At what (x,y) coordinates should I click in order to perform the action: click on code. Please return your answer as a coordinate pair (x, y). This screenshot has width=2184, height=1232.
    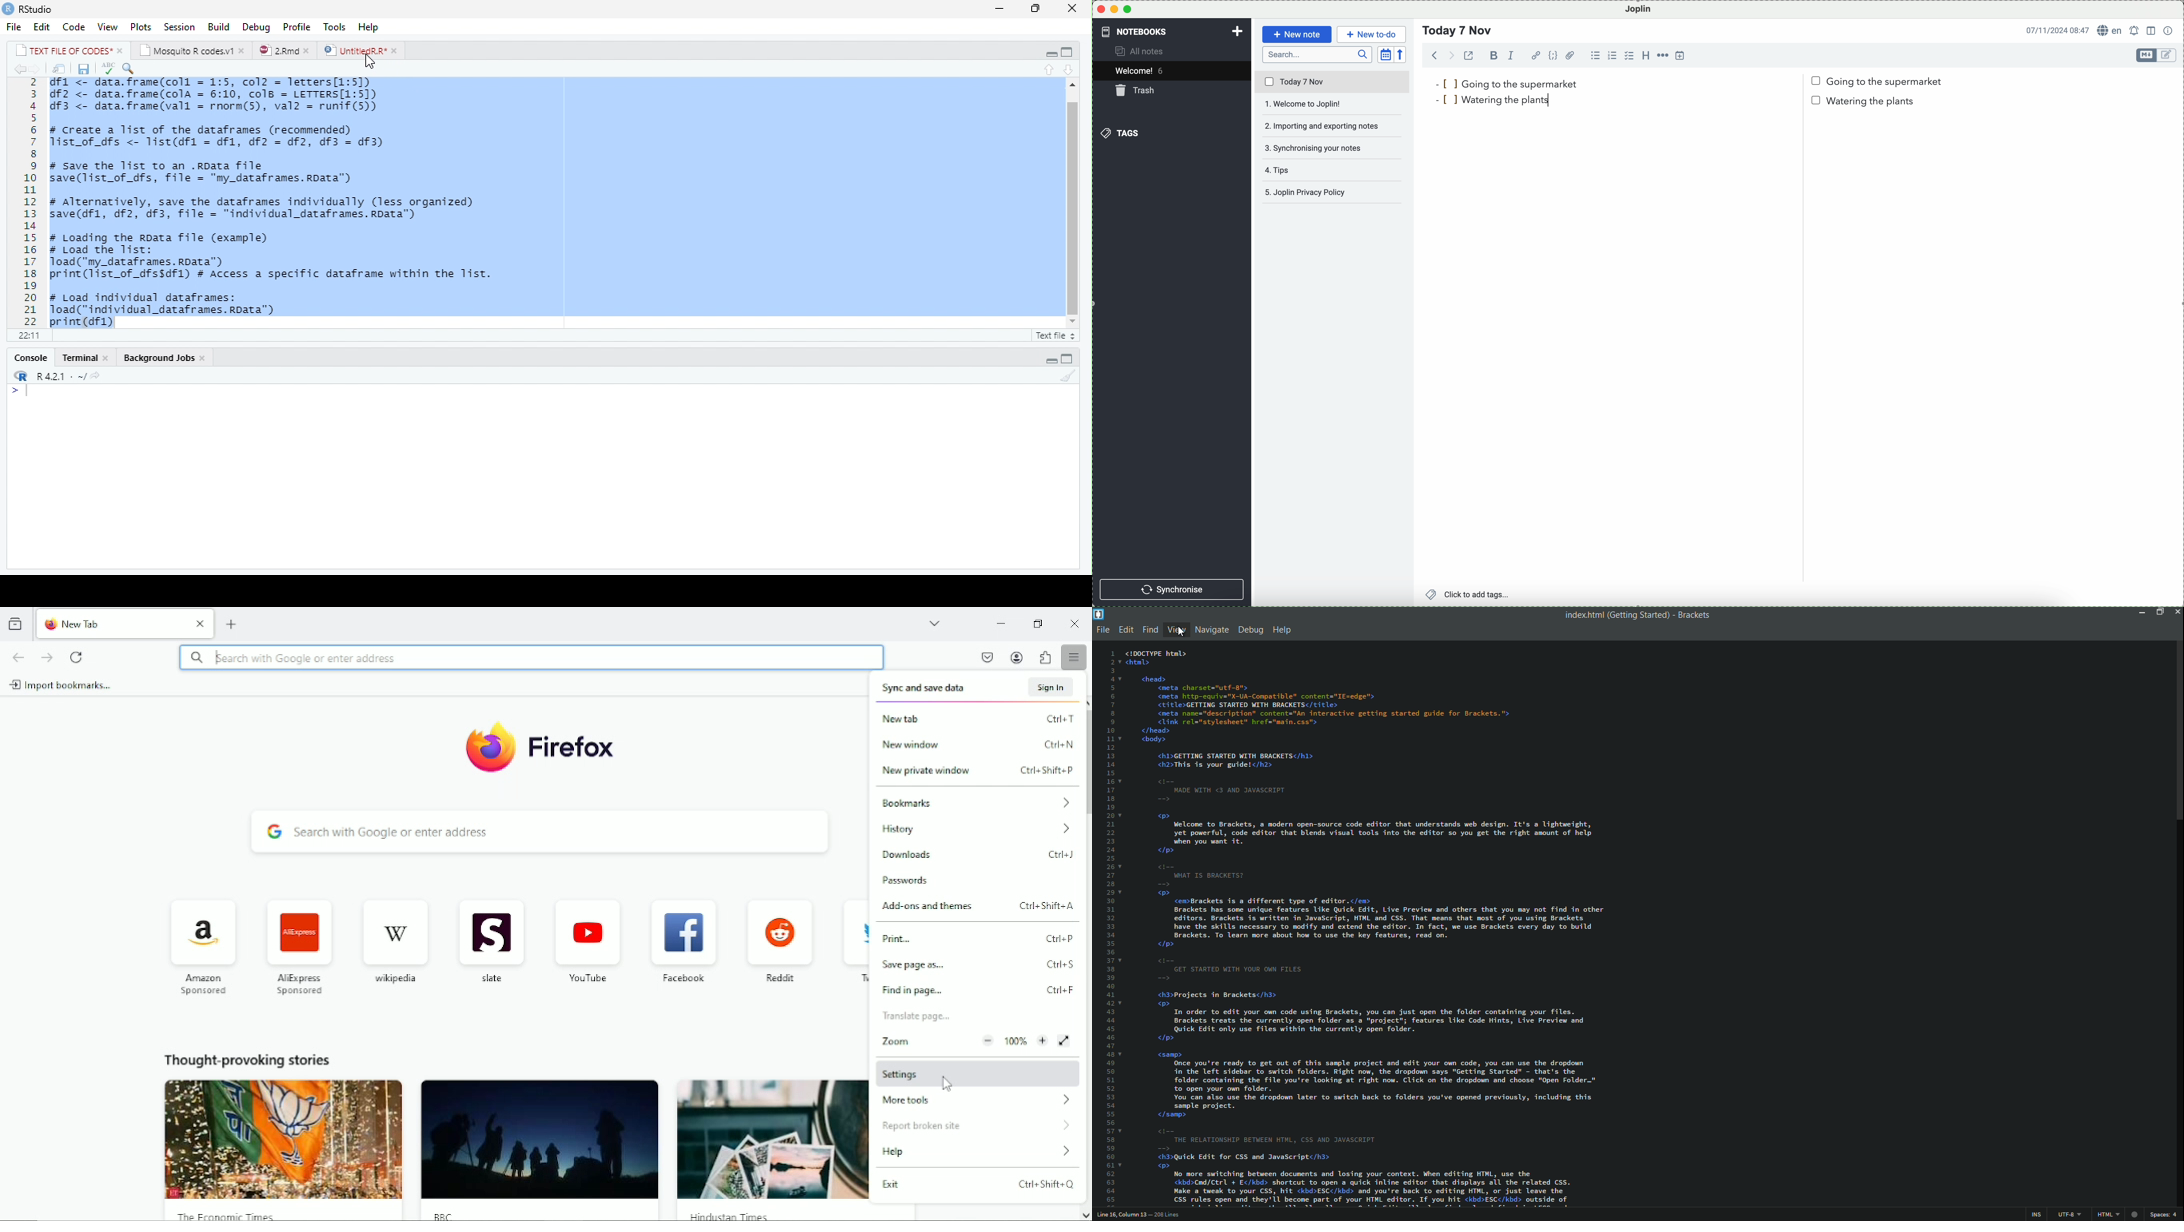
    Looking at the image, I should click on (1553, 55).